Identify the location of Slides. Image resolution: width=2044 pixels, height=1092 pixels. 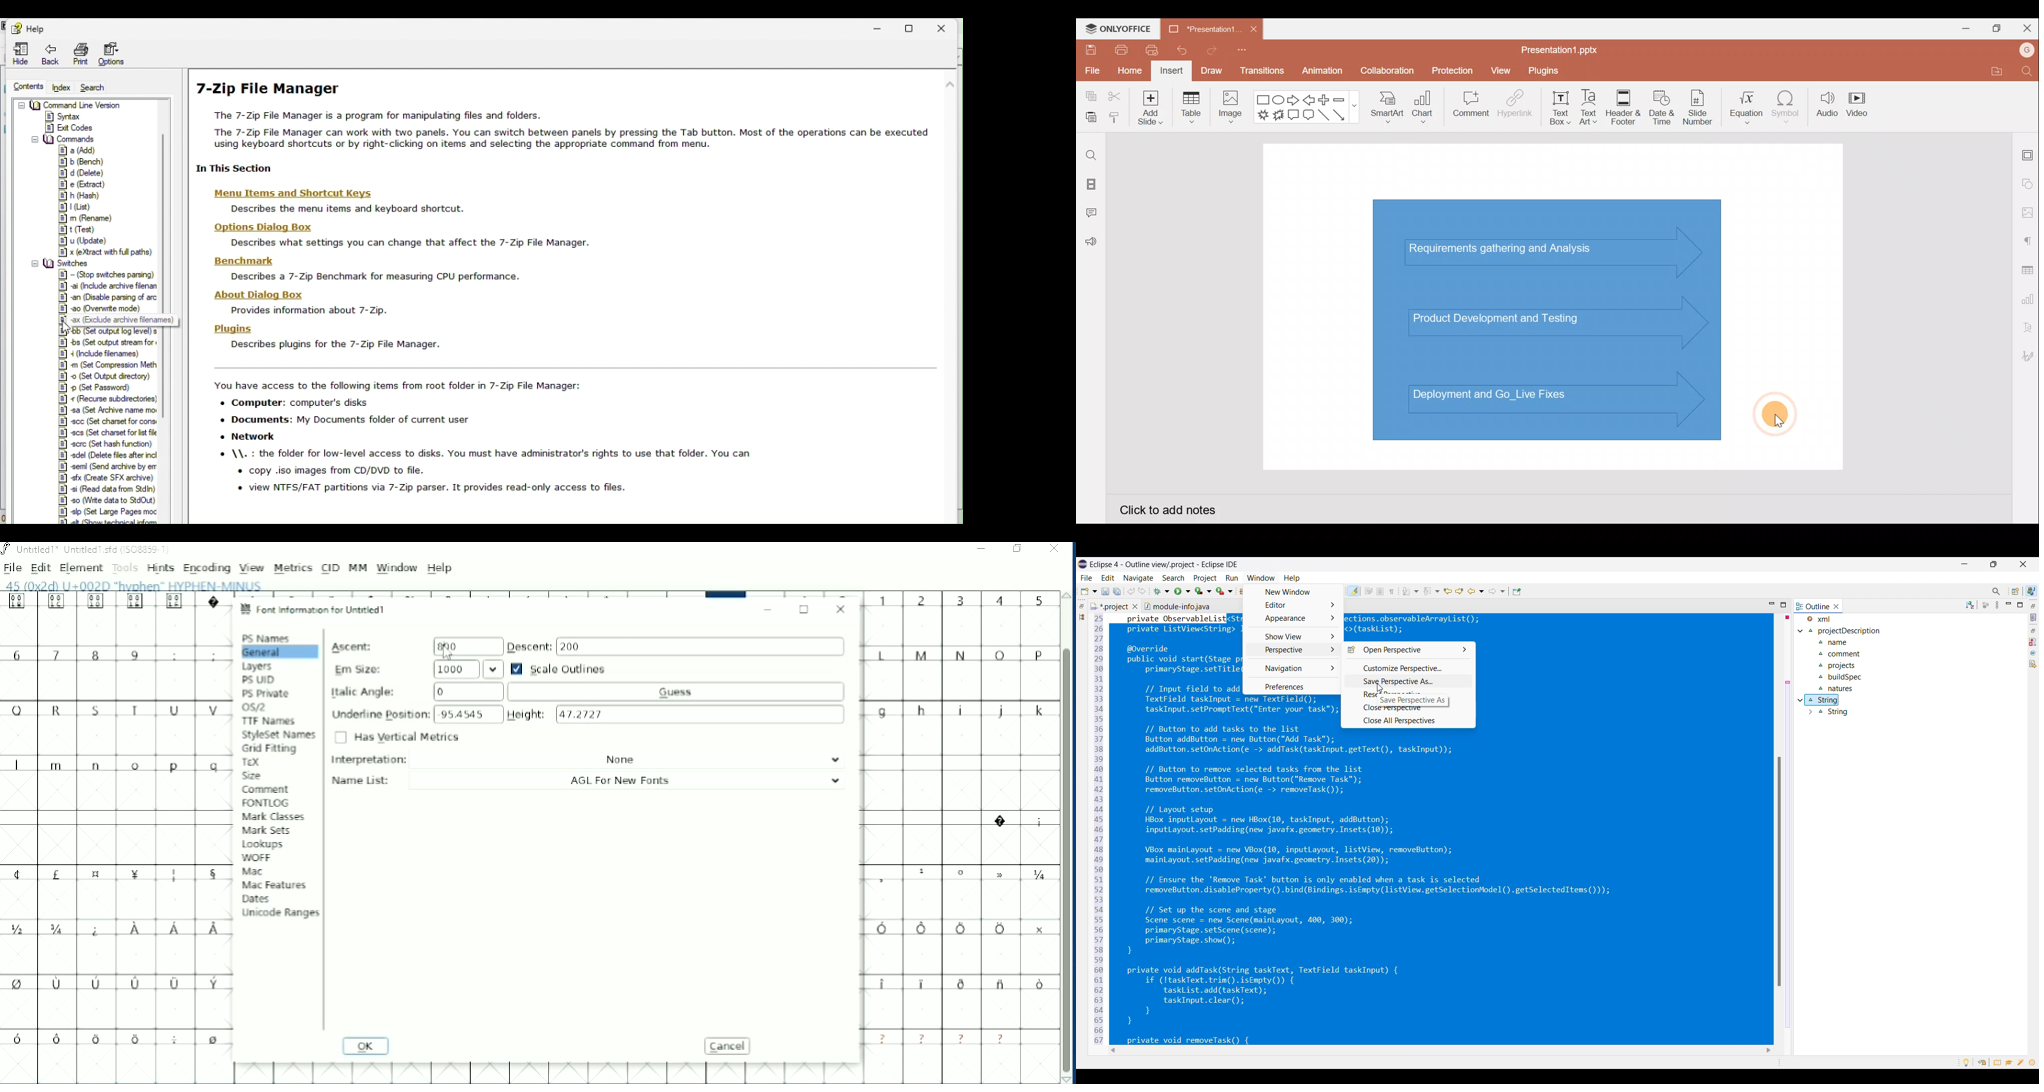
(1090, 186).